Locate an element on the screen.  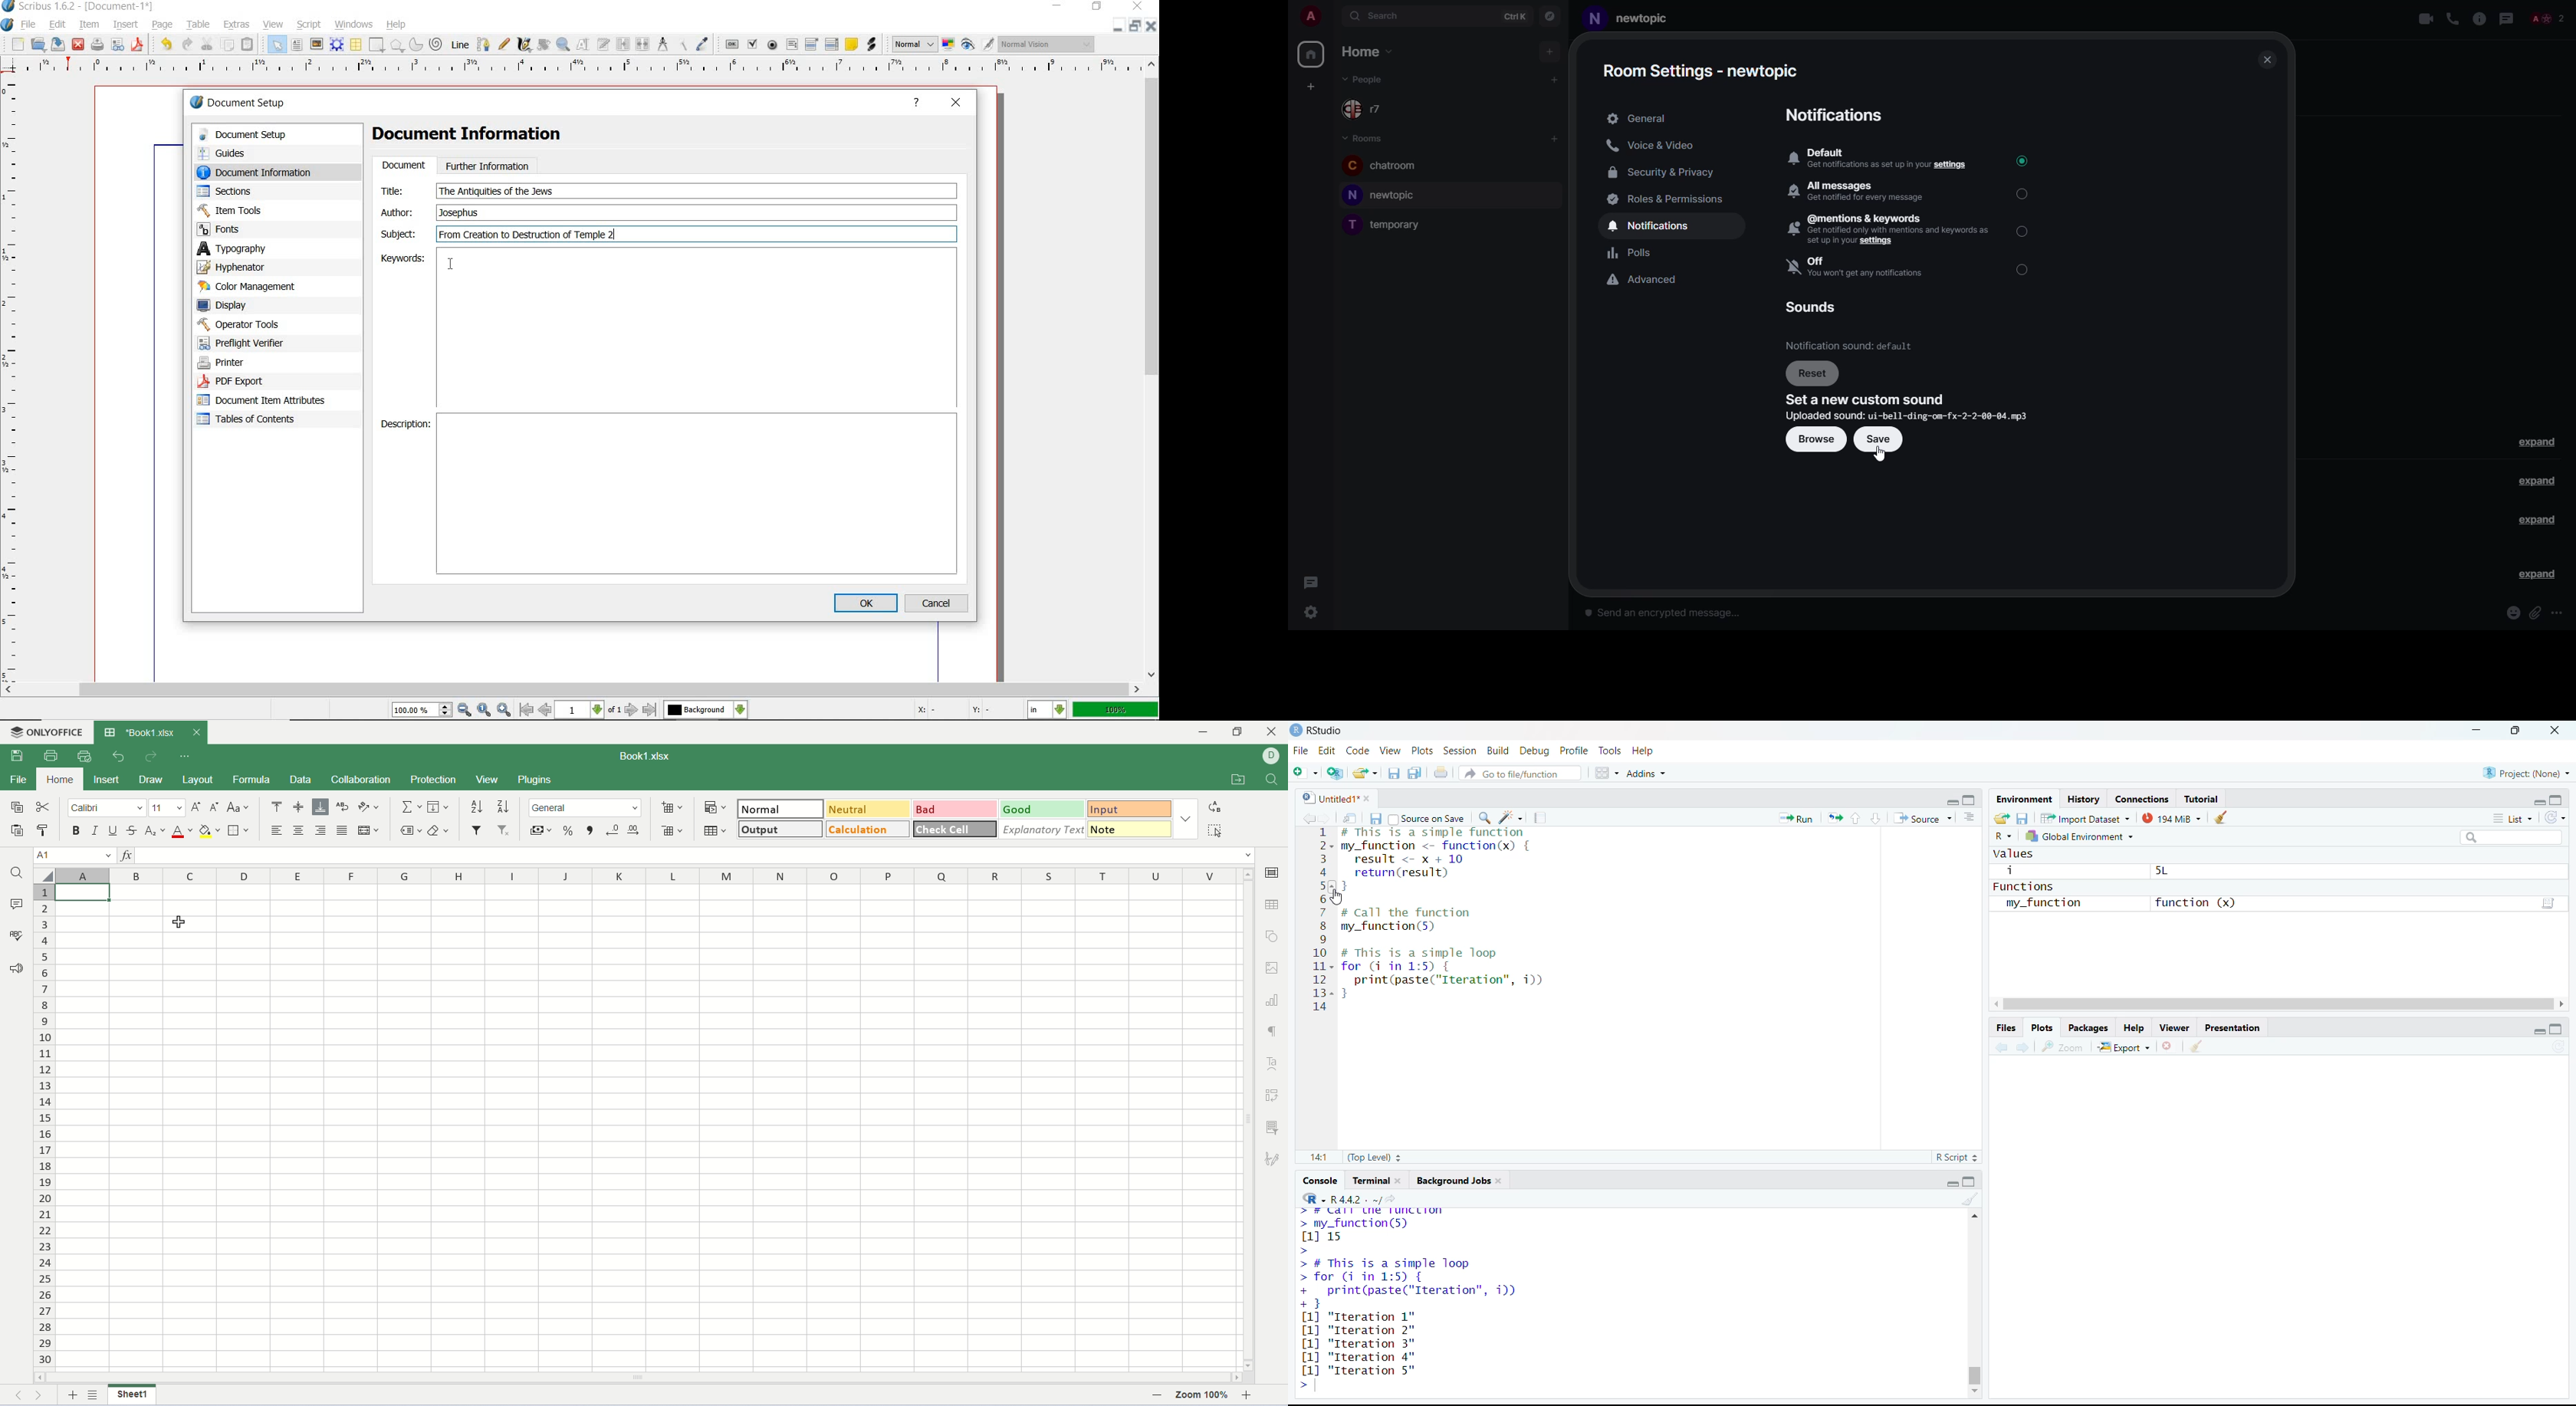
History is located at coordinates (2084, 798).